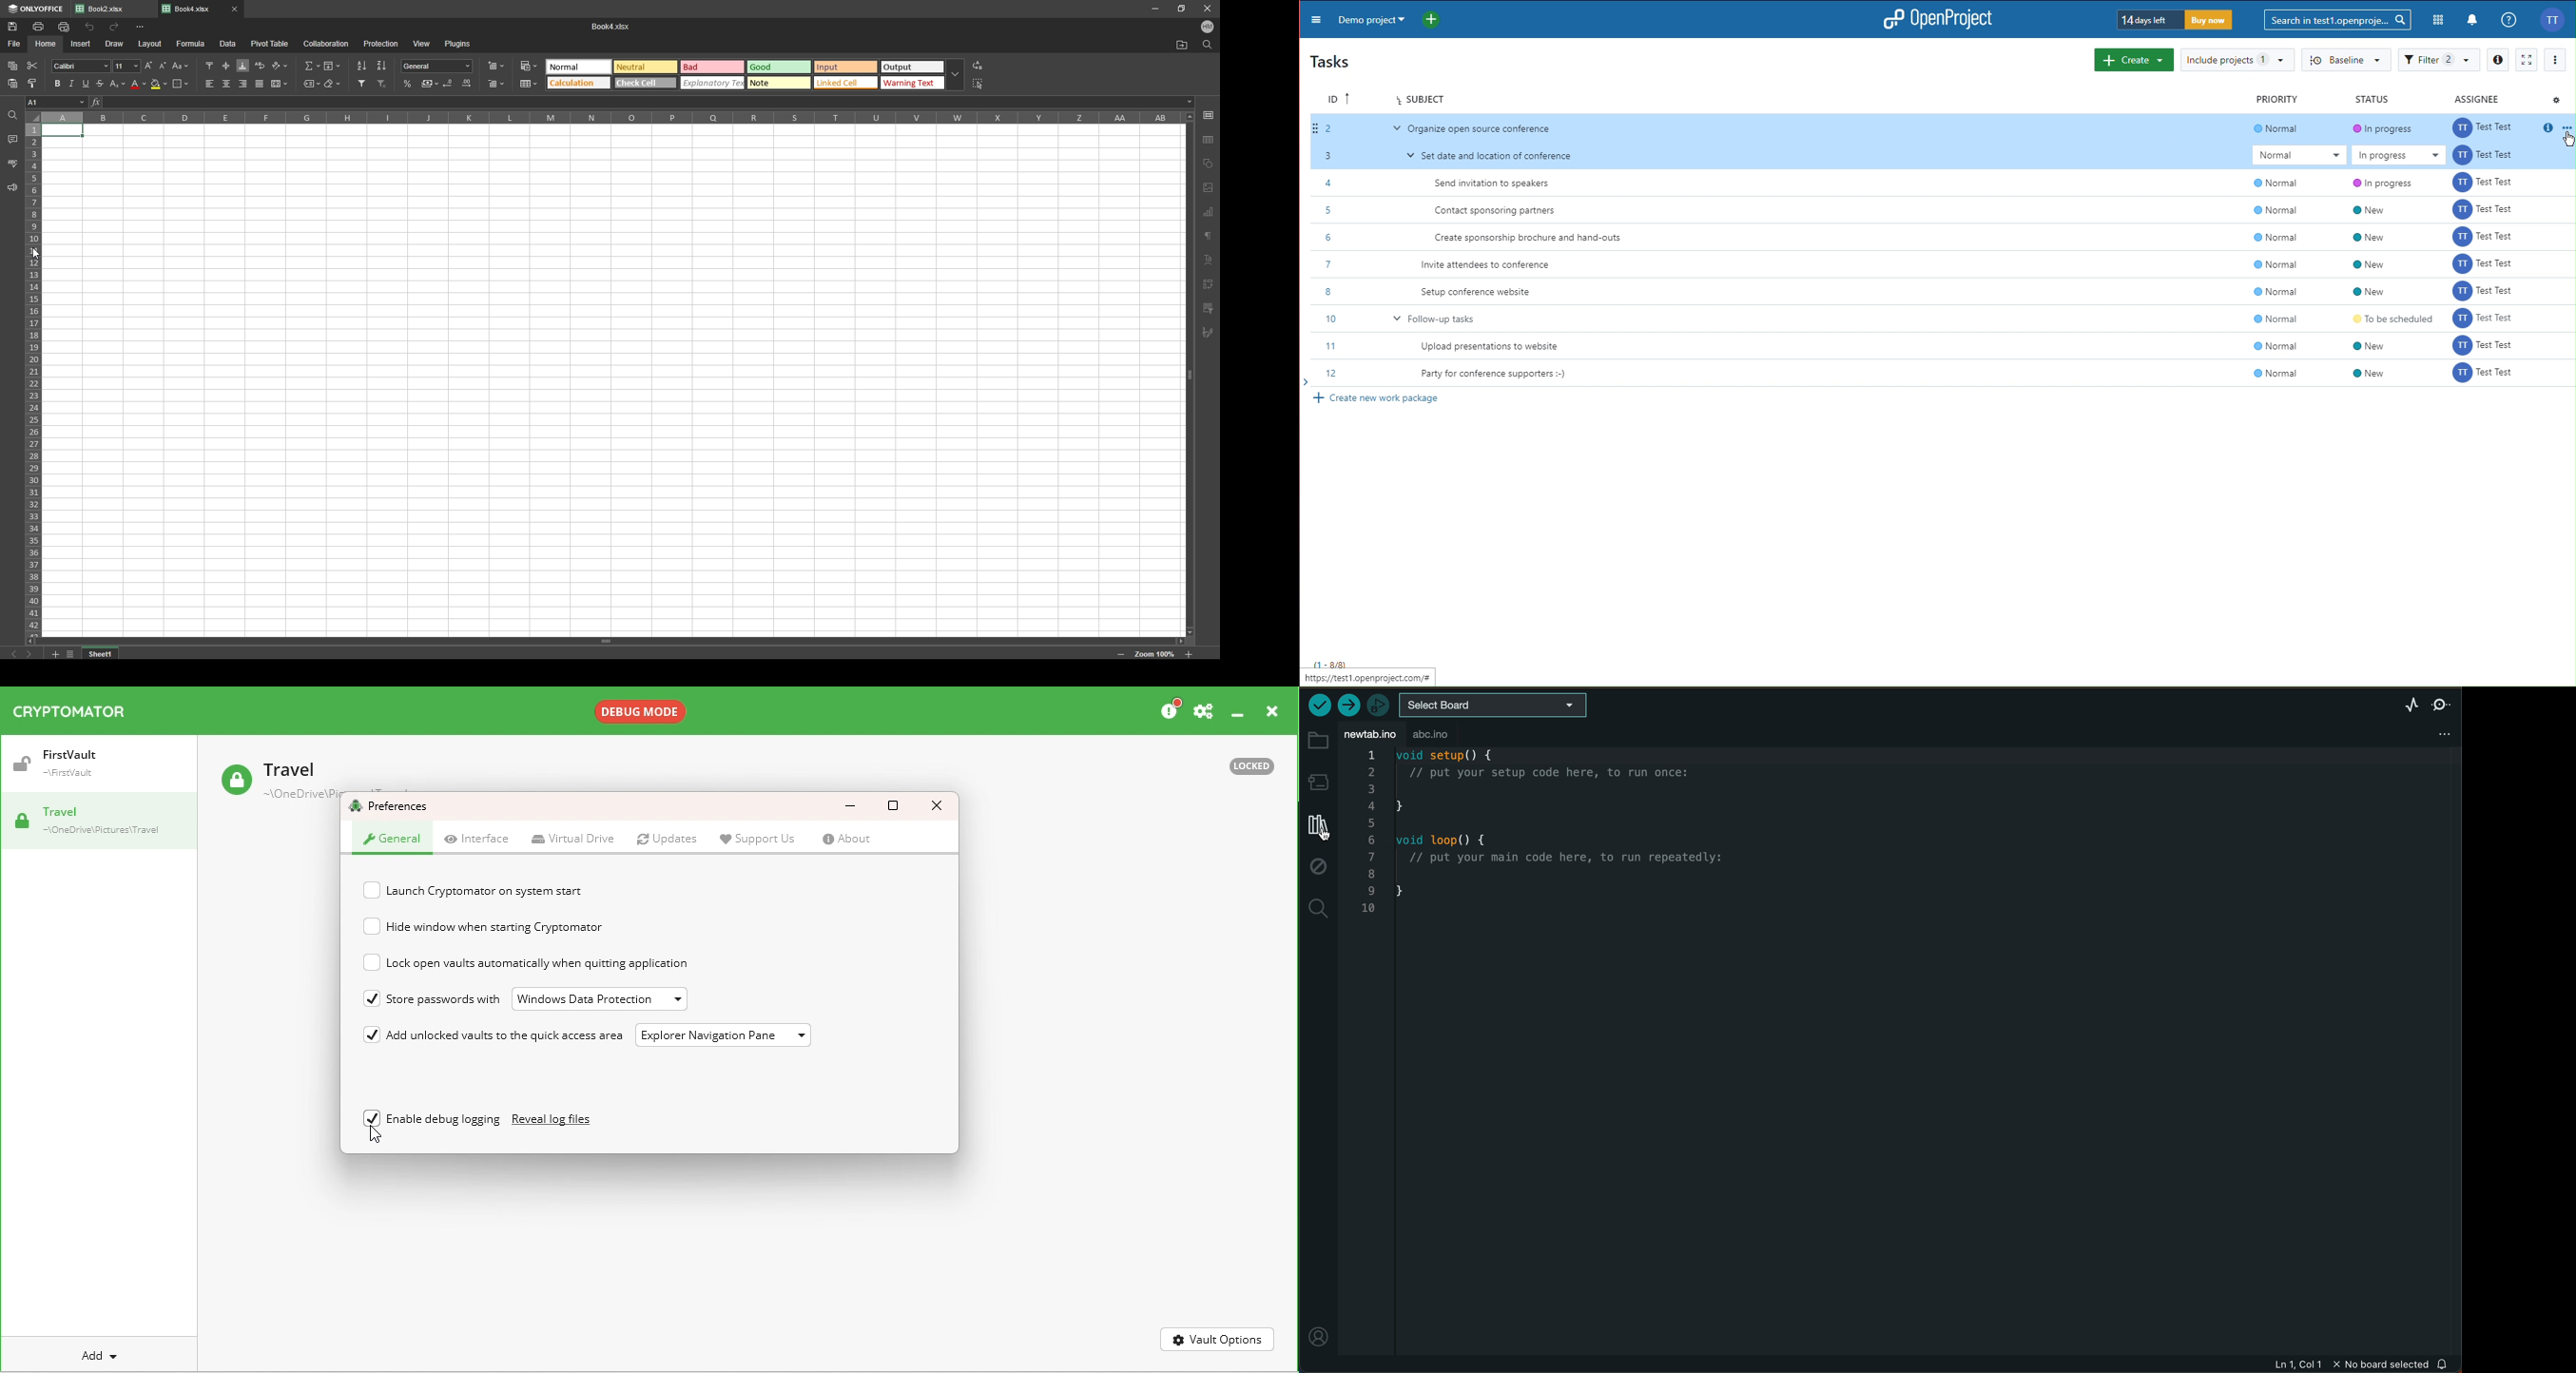 This screenshot has width=2576, height=1400. I want to click on redo, so click(115, 26).